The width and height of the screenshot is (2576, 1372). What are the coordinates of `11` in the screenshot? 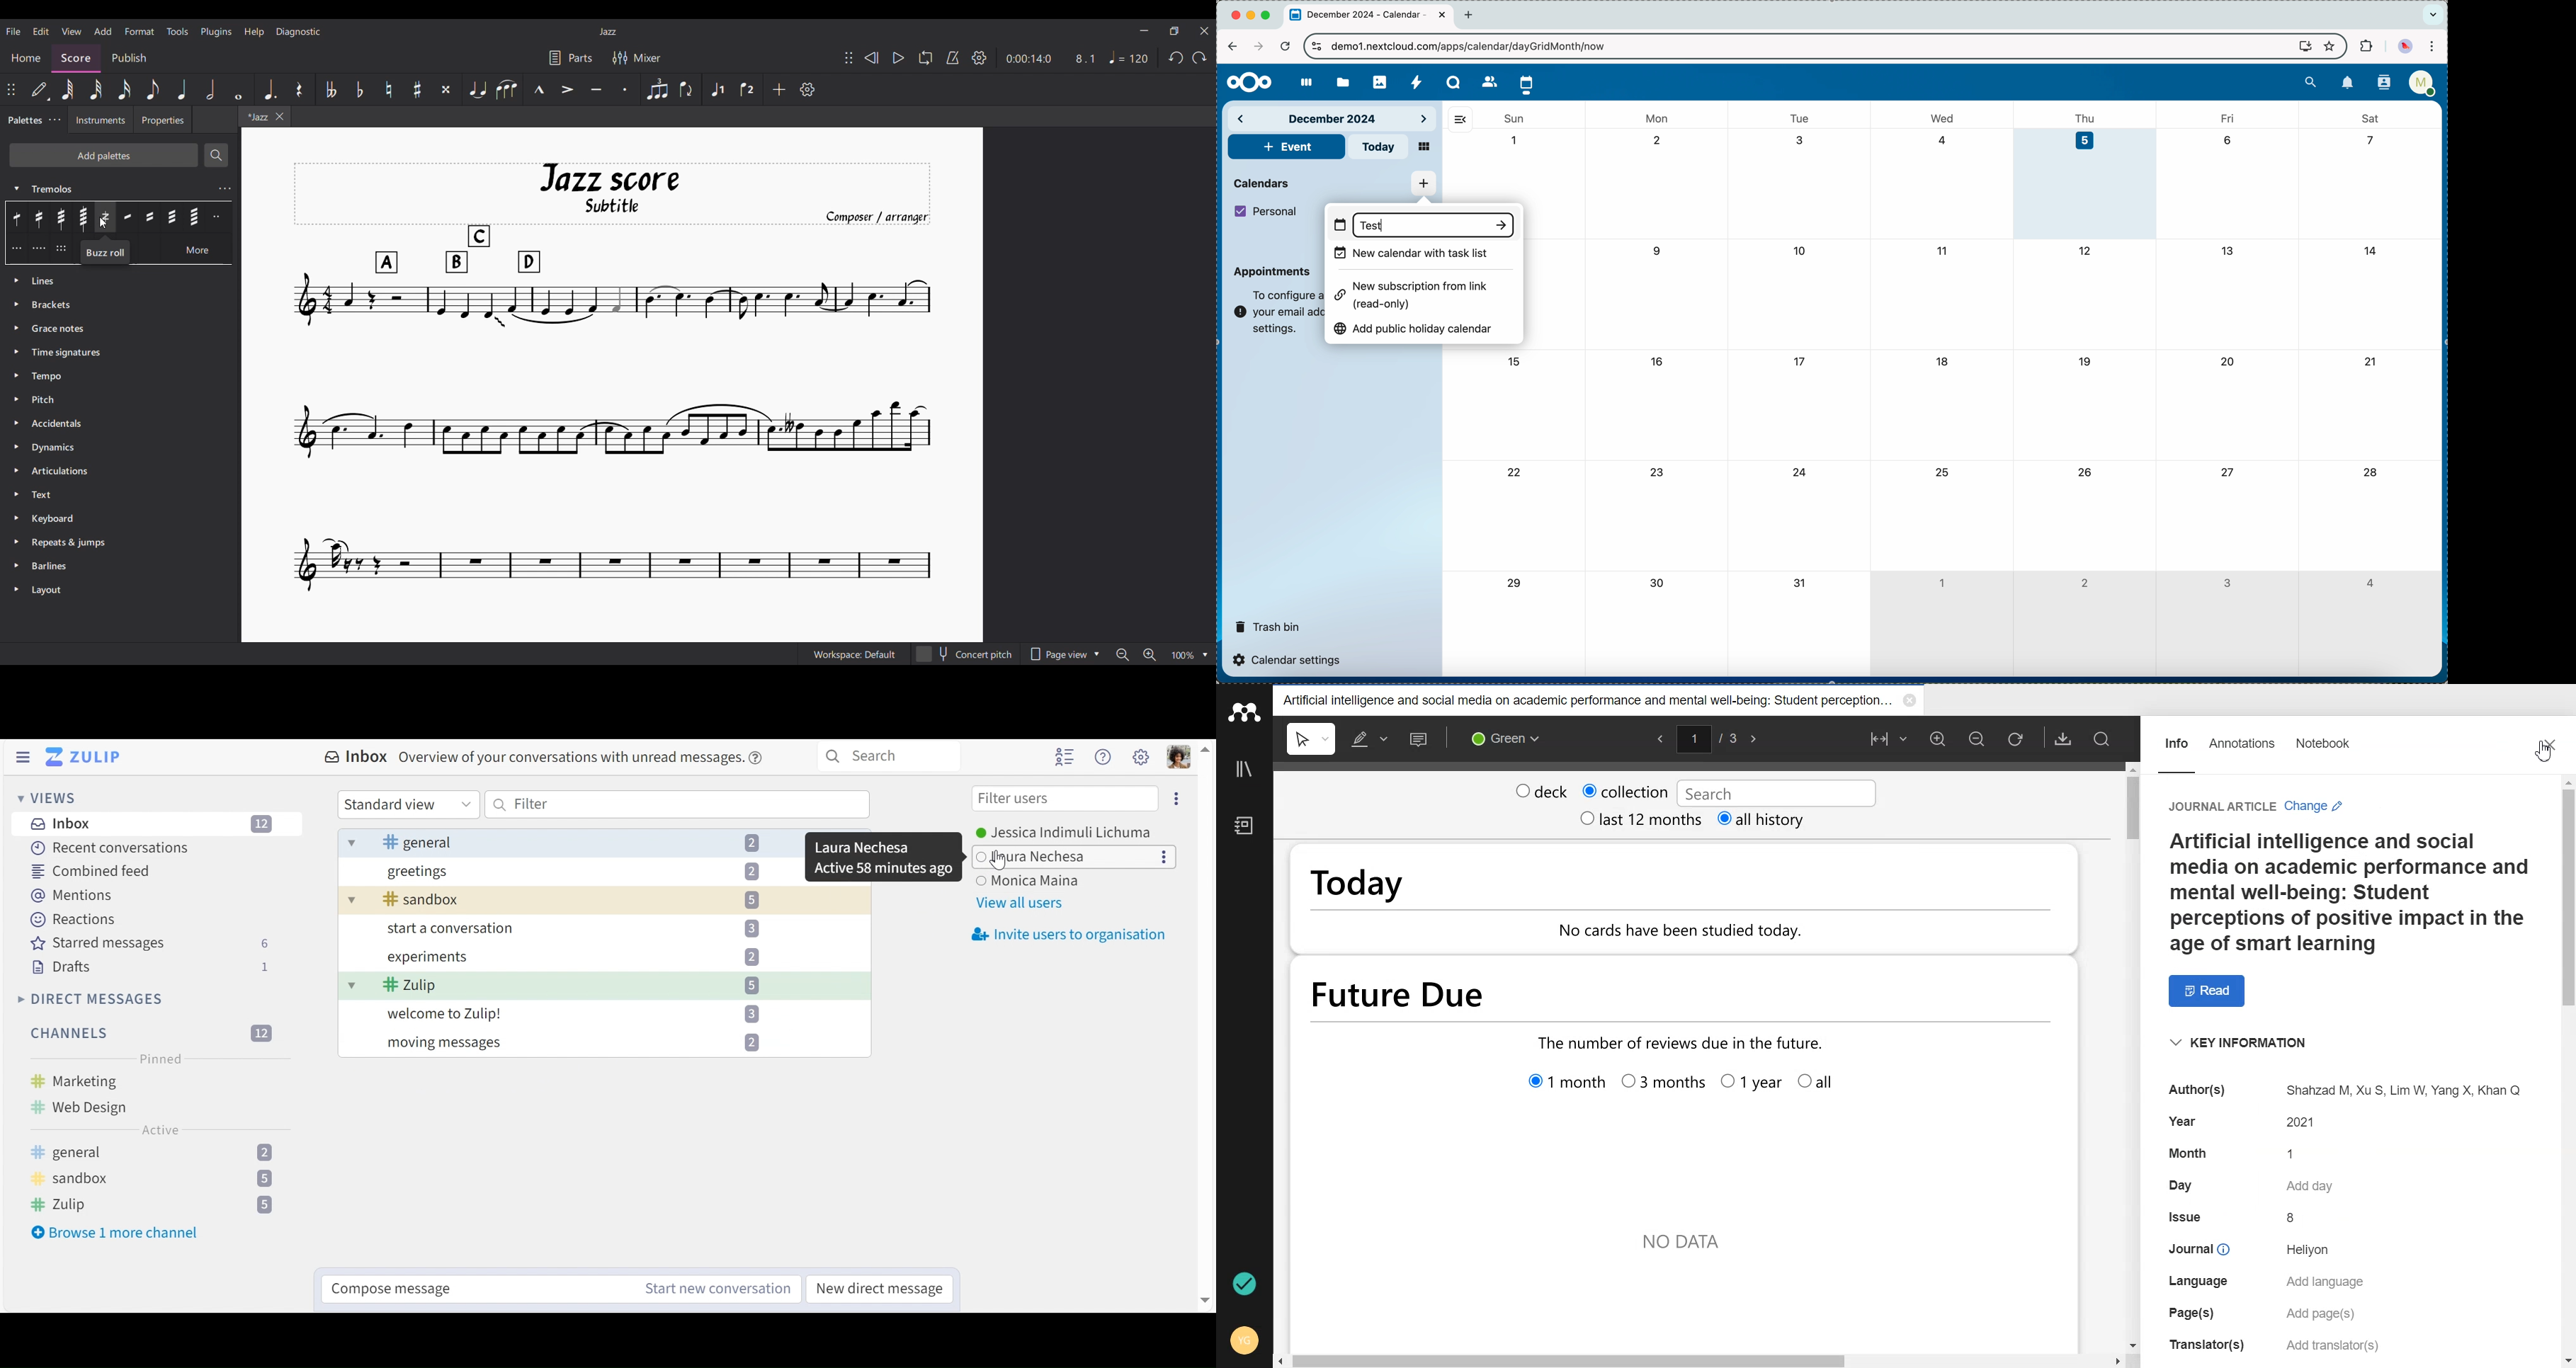 It's located at (1941, 250).